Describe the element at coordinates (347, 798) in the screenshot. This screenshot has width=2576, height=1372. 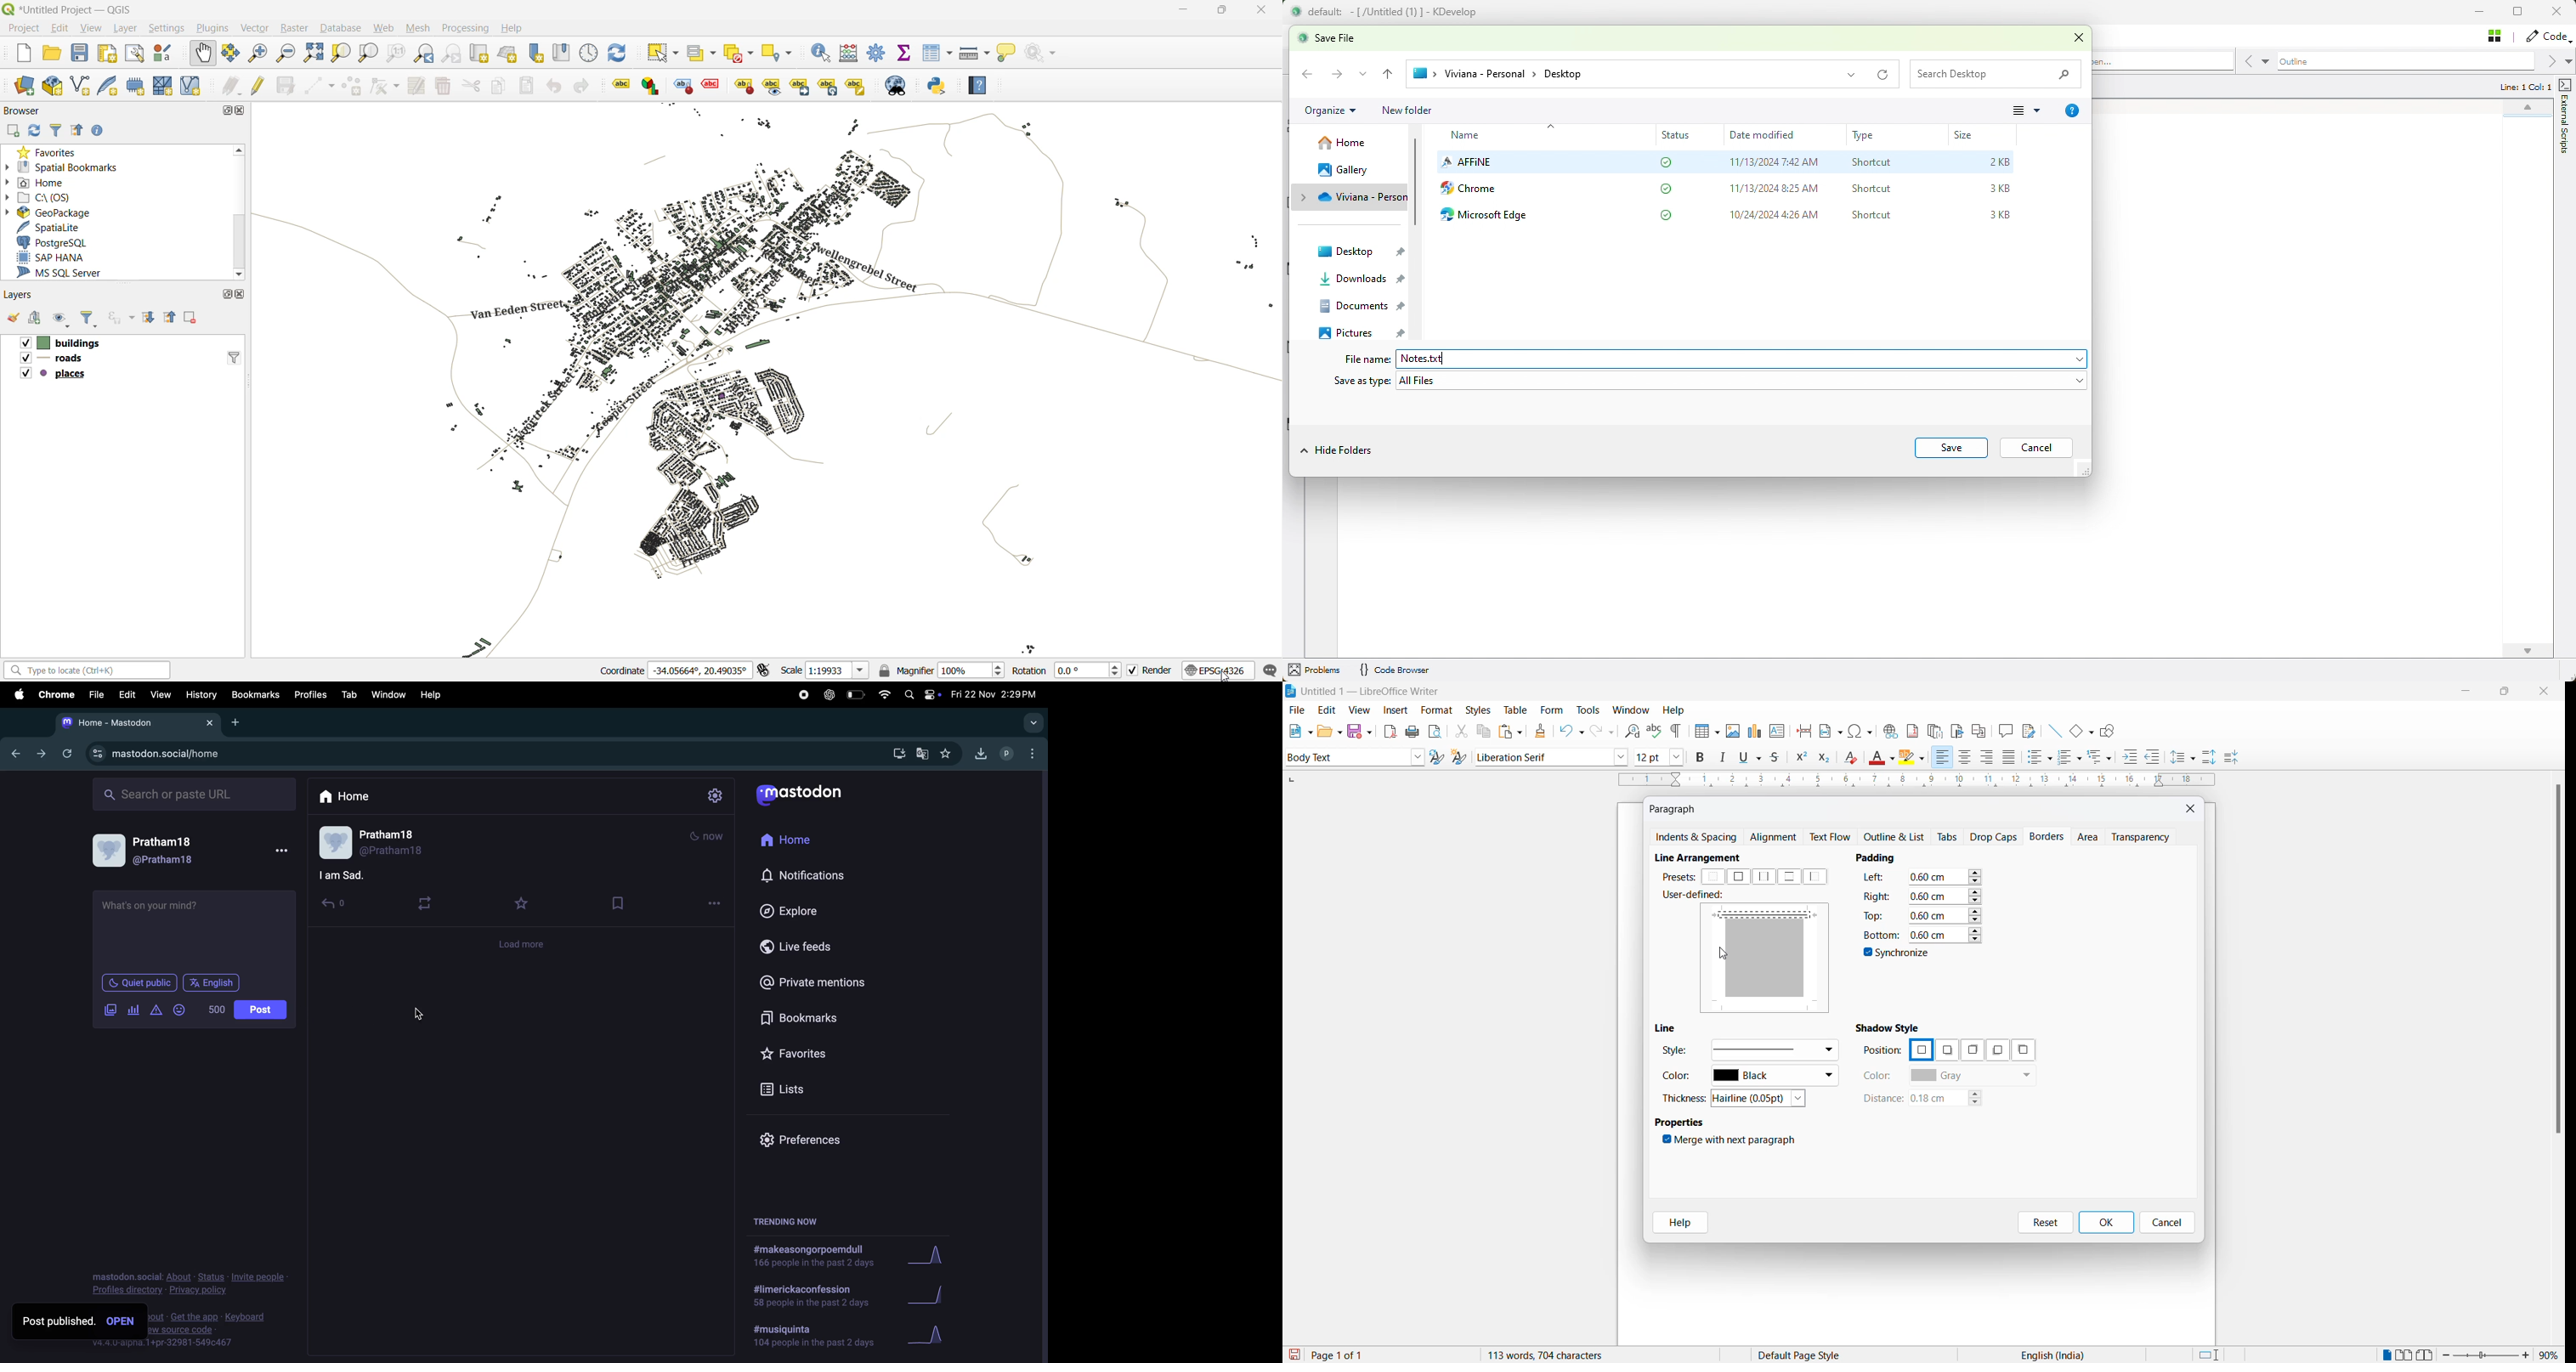
I see `home` at that location.